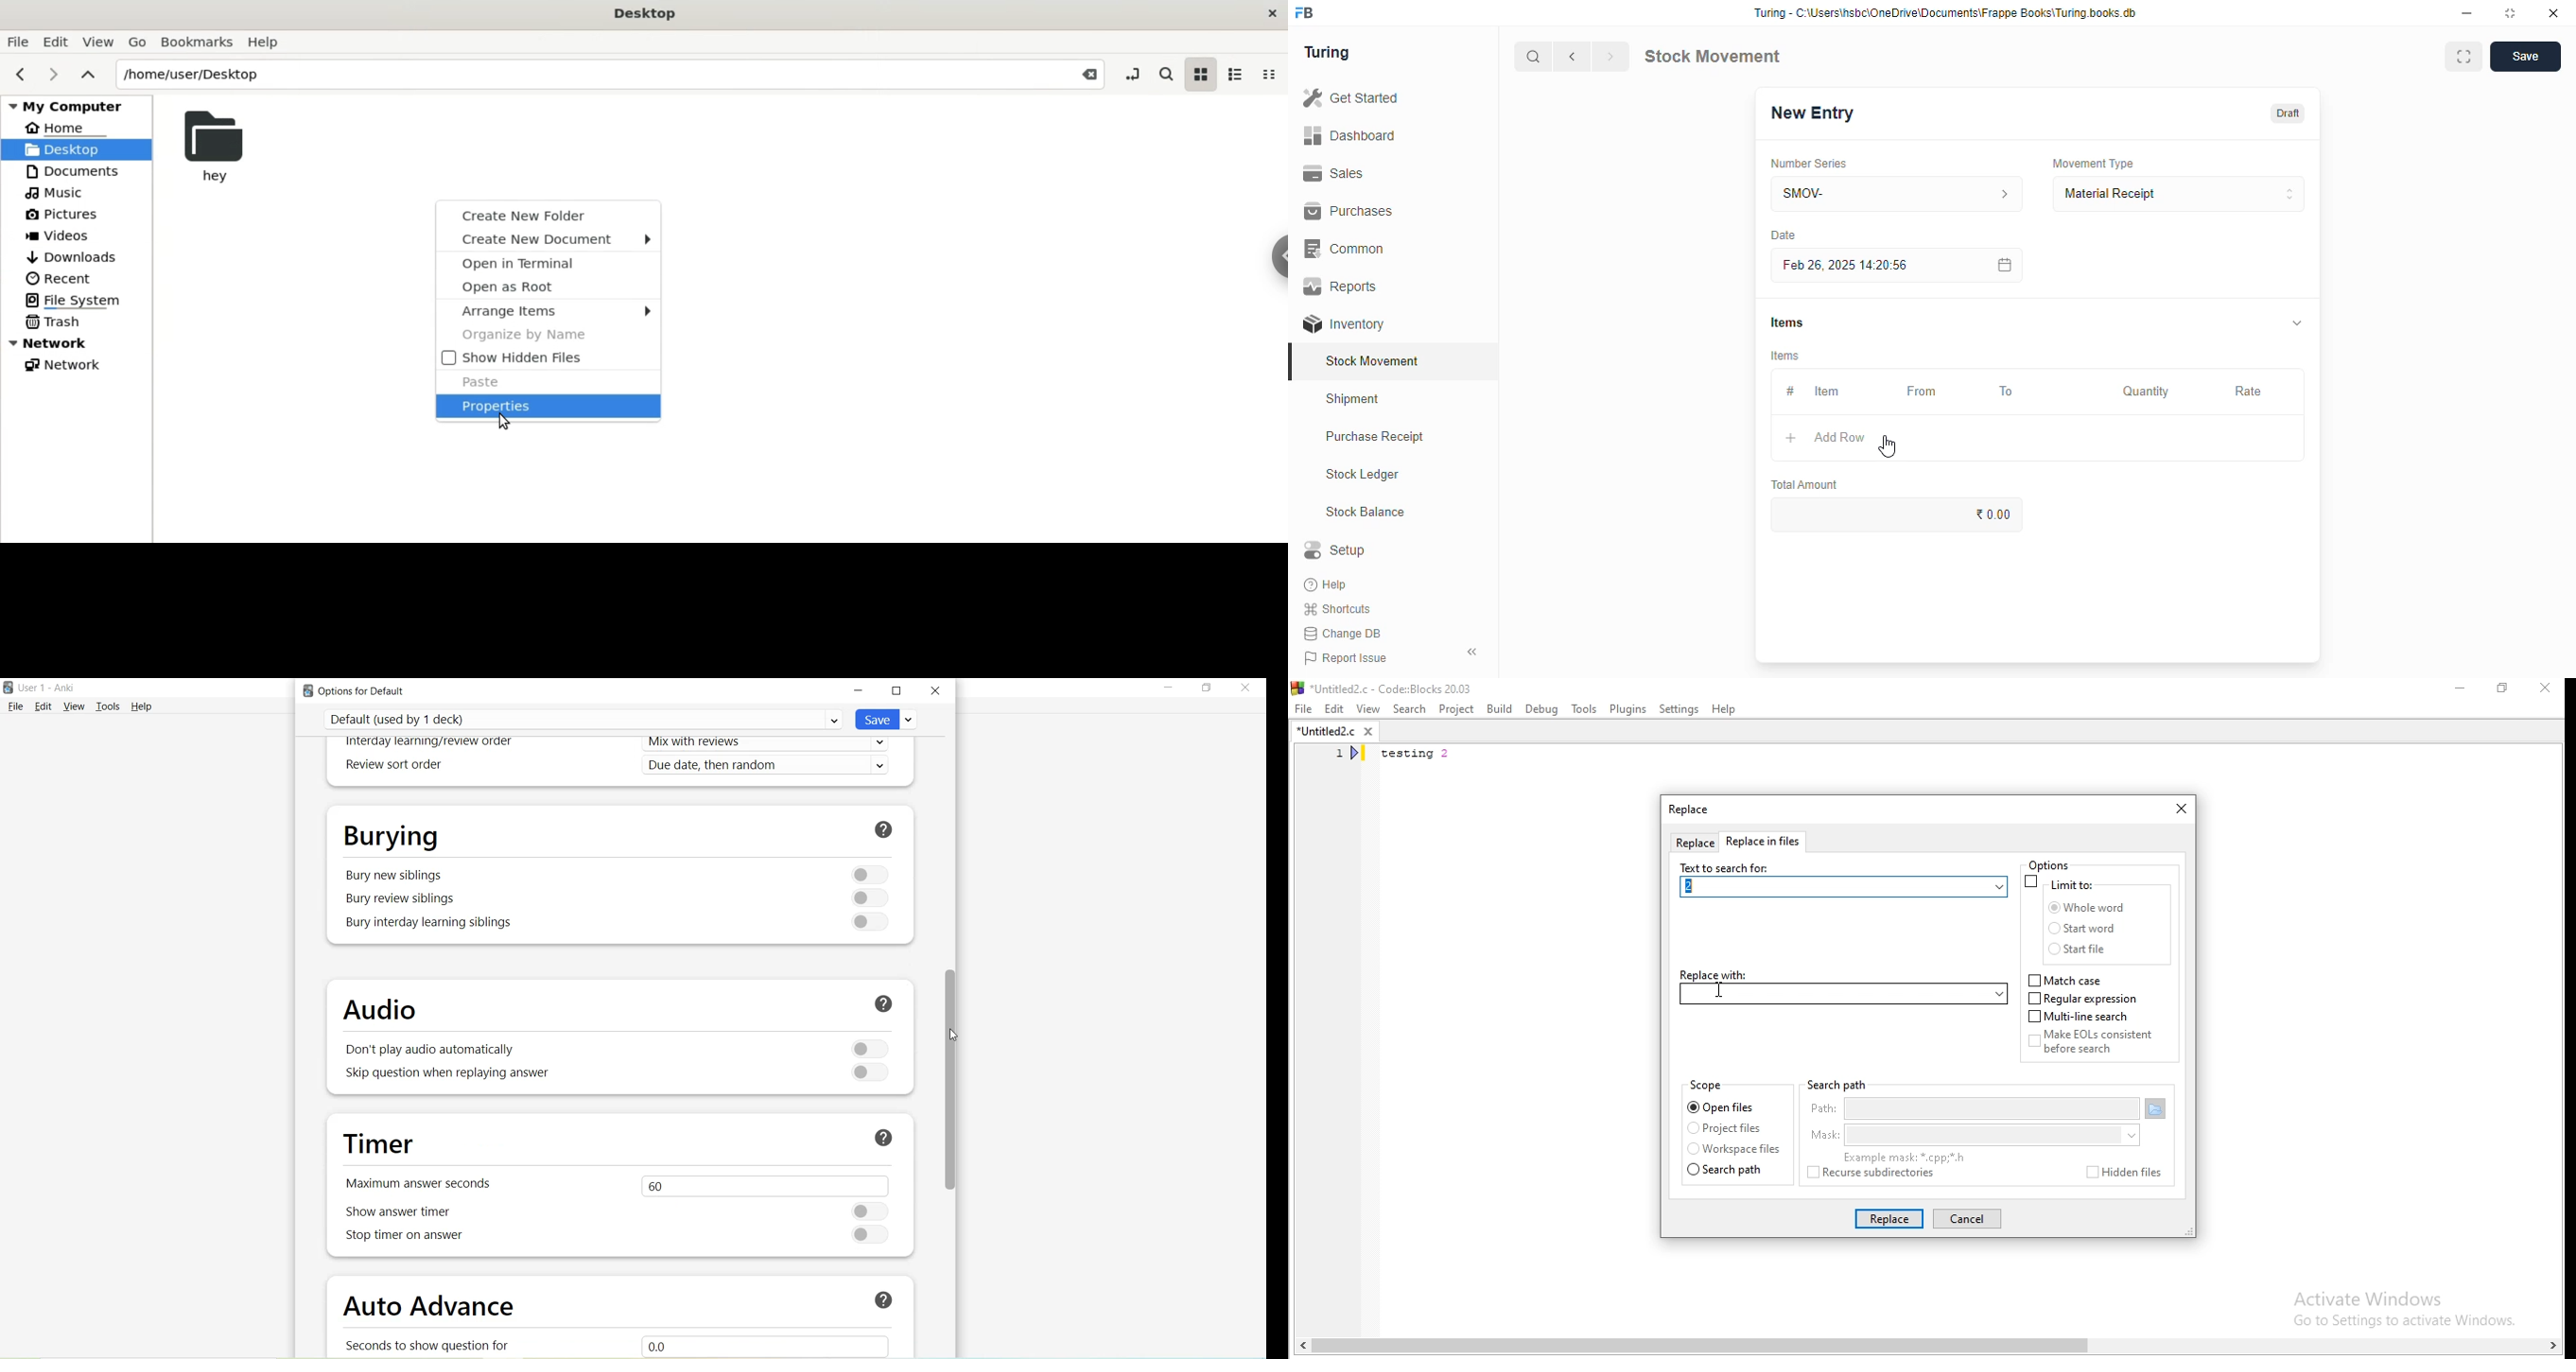 This screenshot has width=2576, height=1372. Describe the element at coordinates (1880, 1175) in the screenshot. I see `rescue subdirectories` at that location.